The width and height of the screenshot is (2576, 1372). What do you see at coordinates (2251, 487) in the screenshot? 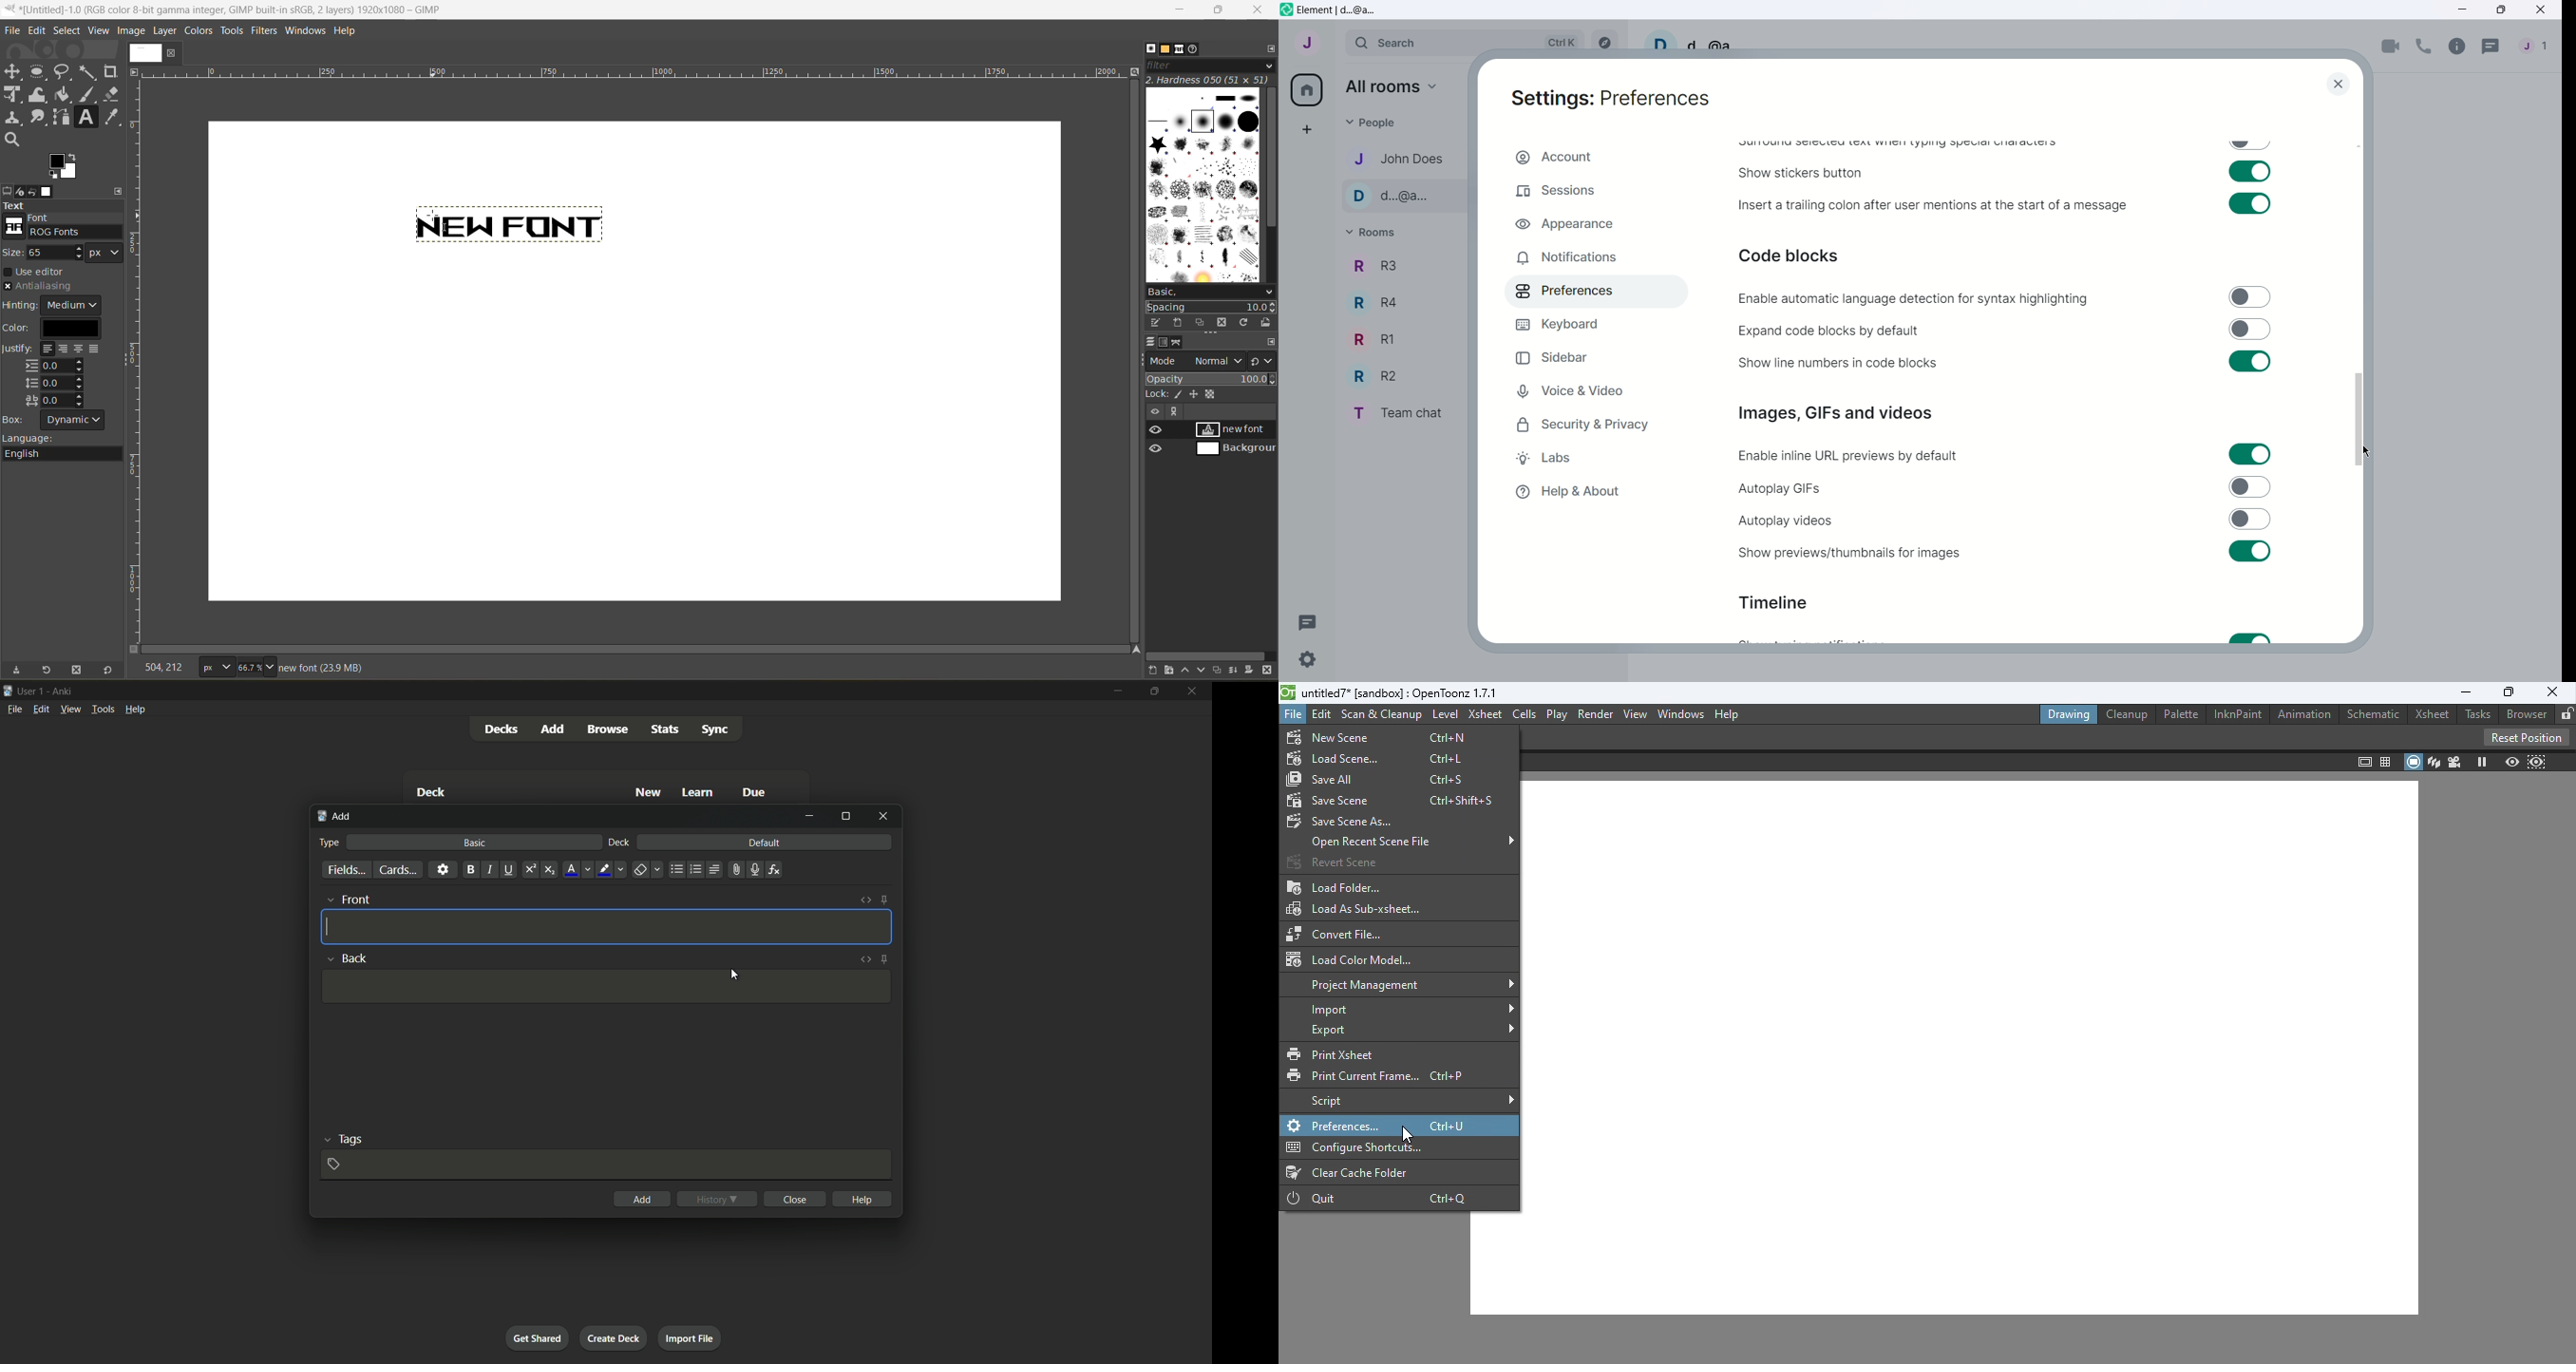
I see `Toggle switch off for autoplay GIFs` at bounding box center [2251, 487].